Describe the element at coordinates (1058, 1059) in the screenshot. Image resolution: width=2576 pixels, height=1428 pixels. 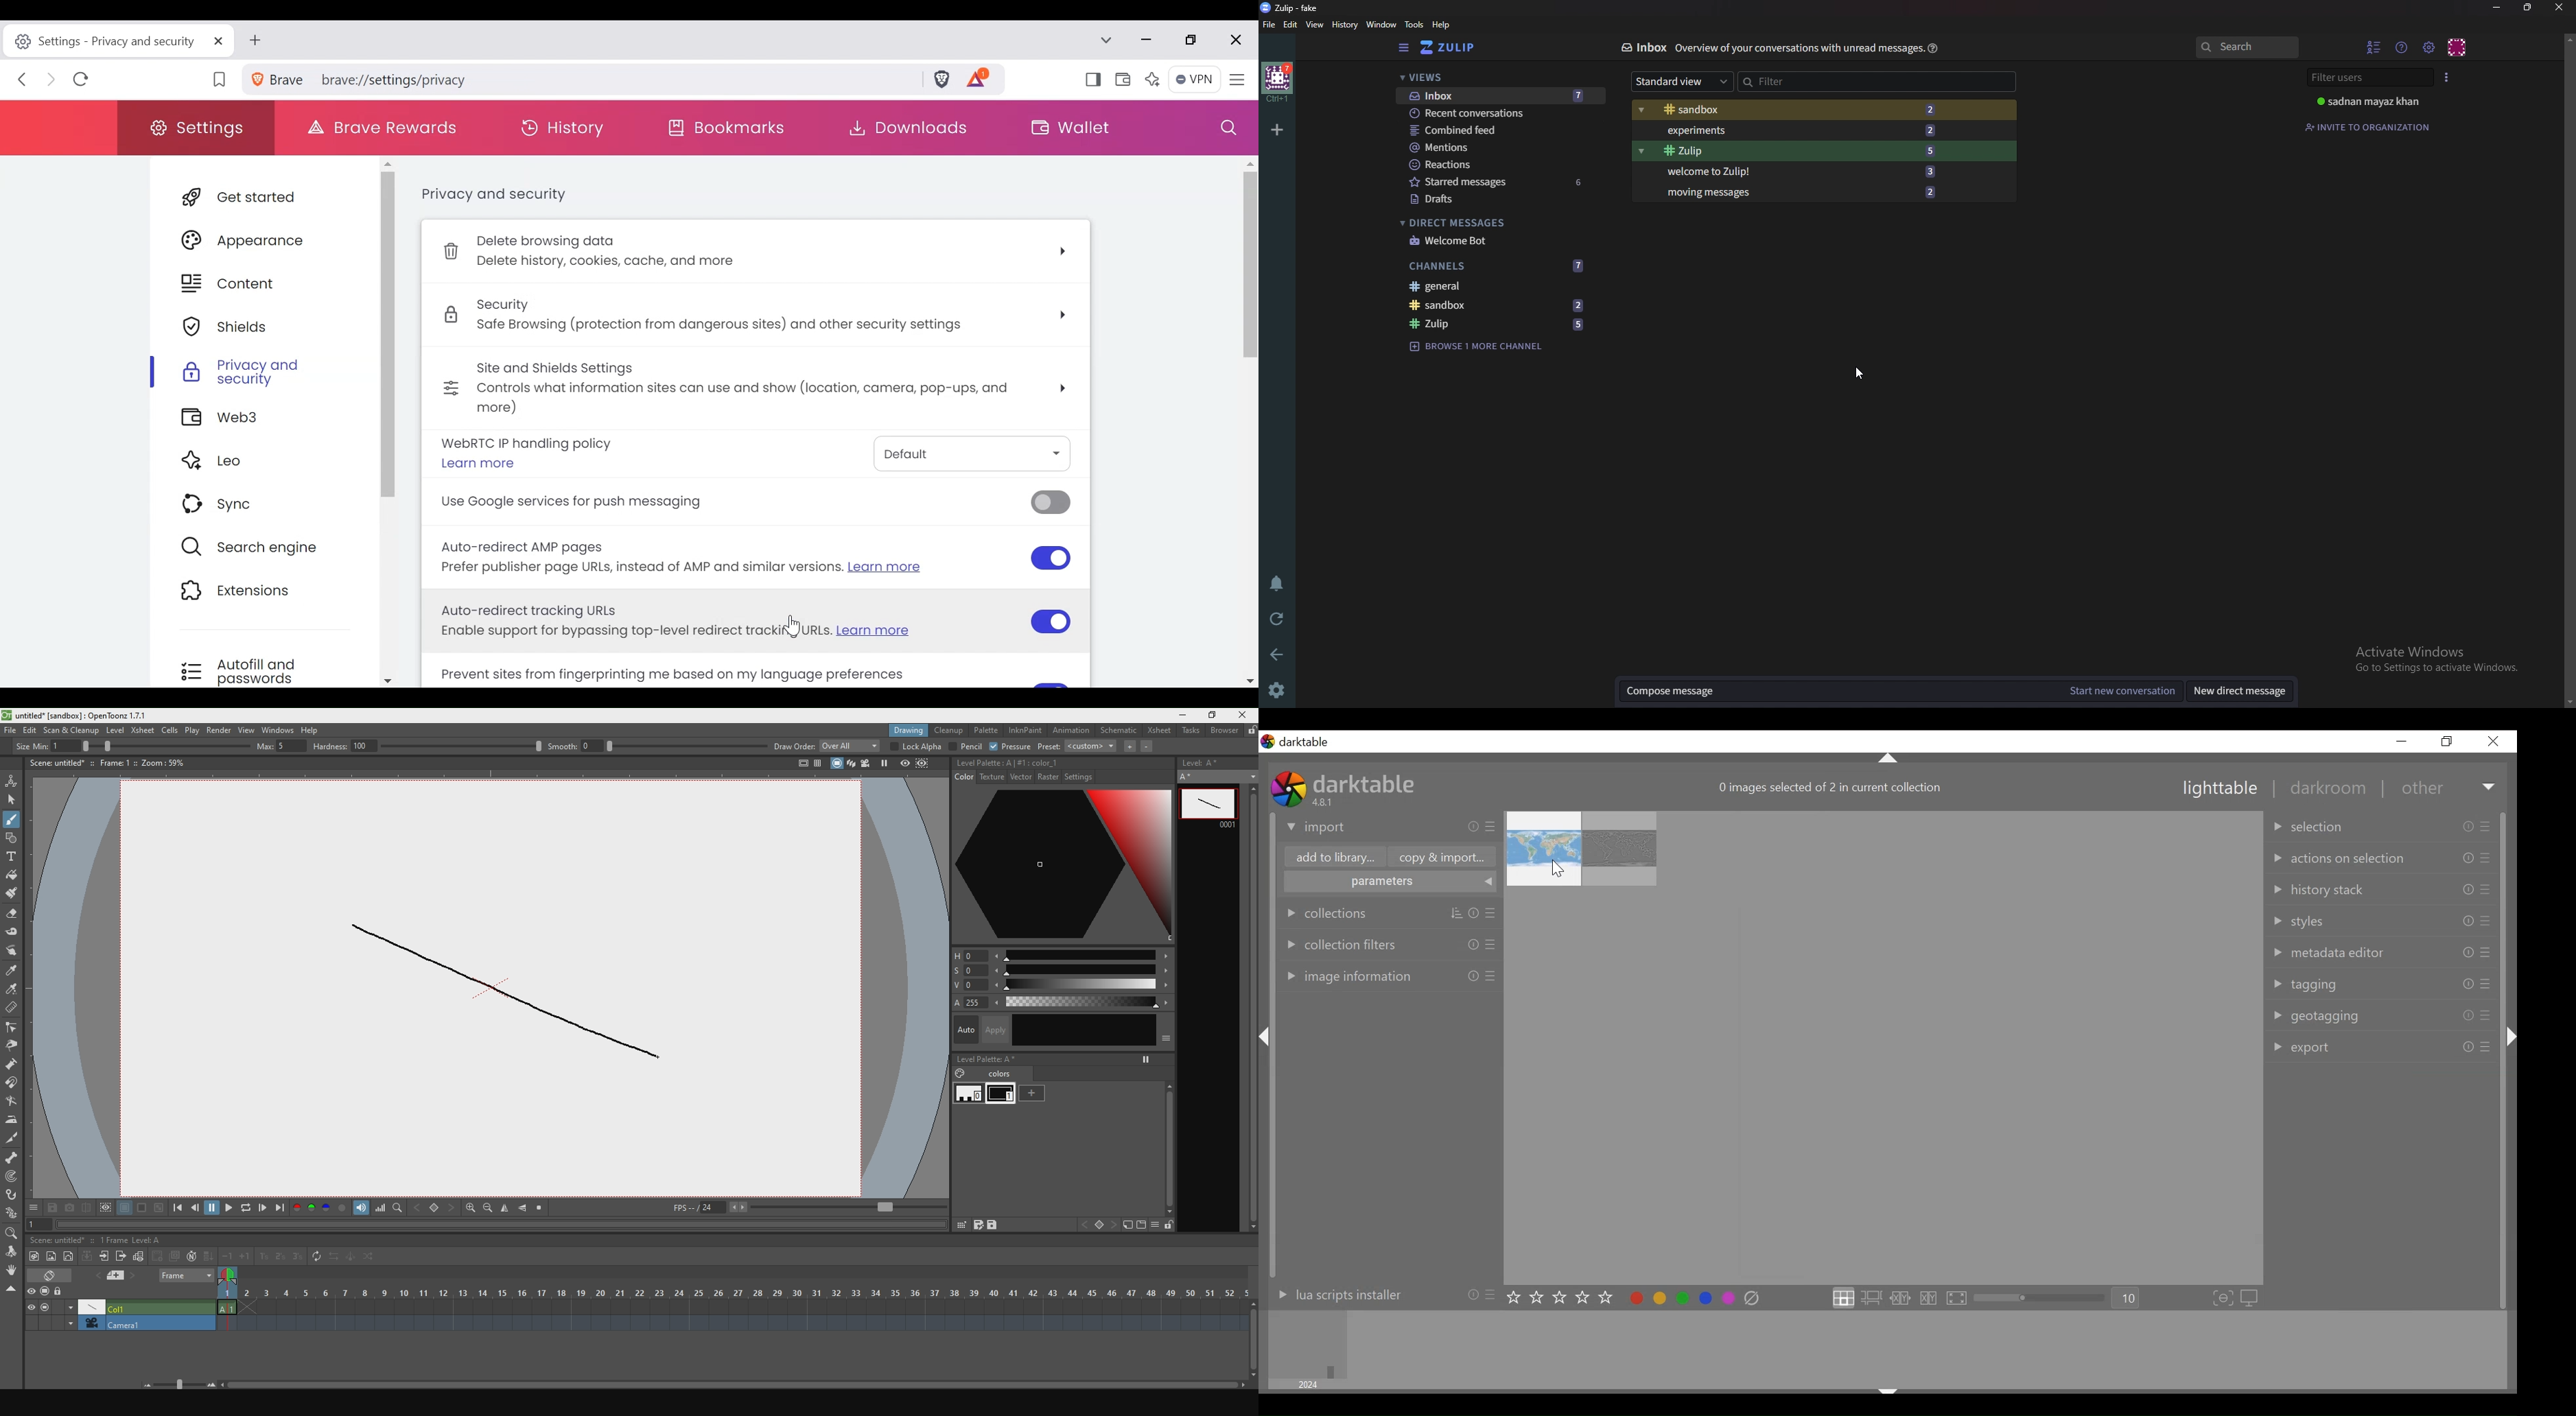
I see `level palette` at that location.